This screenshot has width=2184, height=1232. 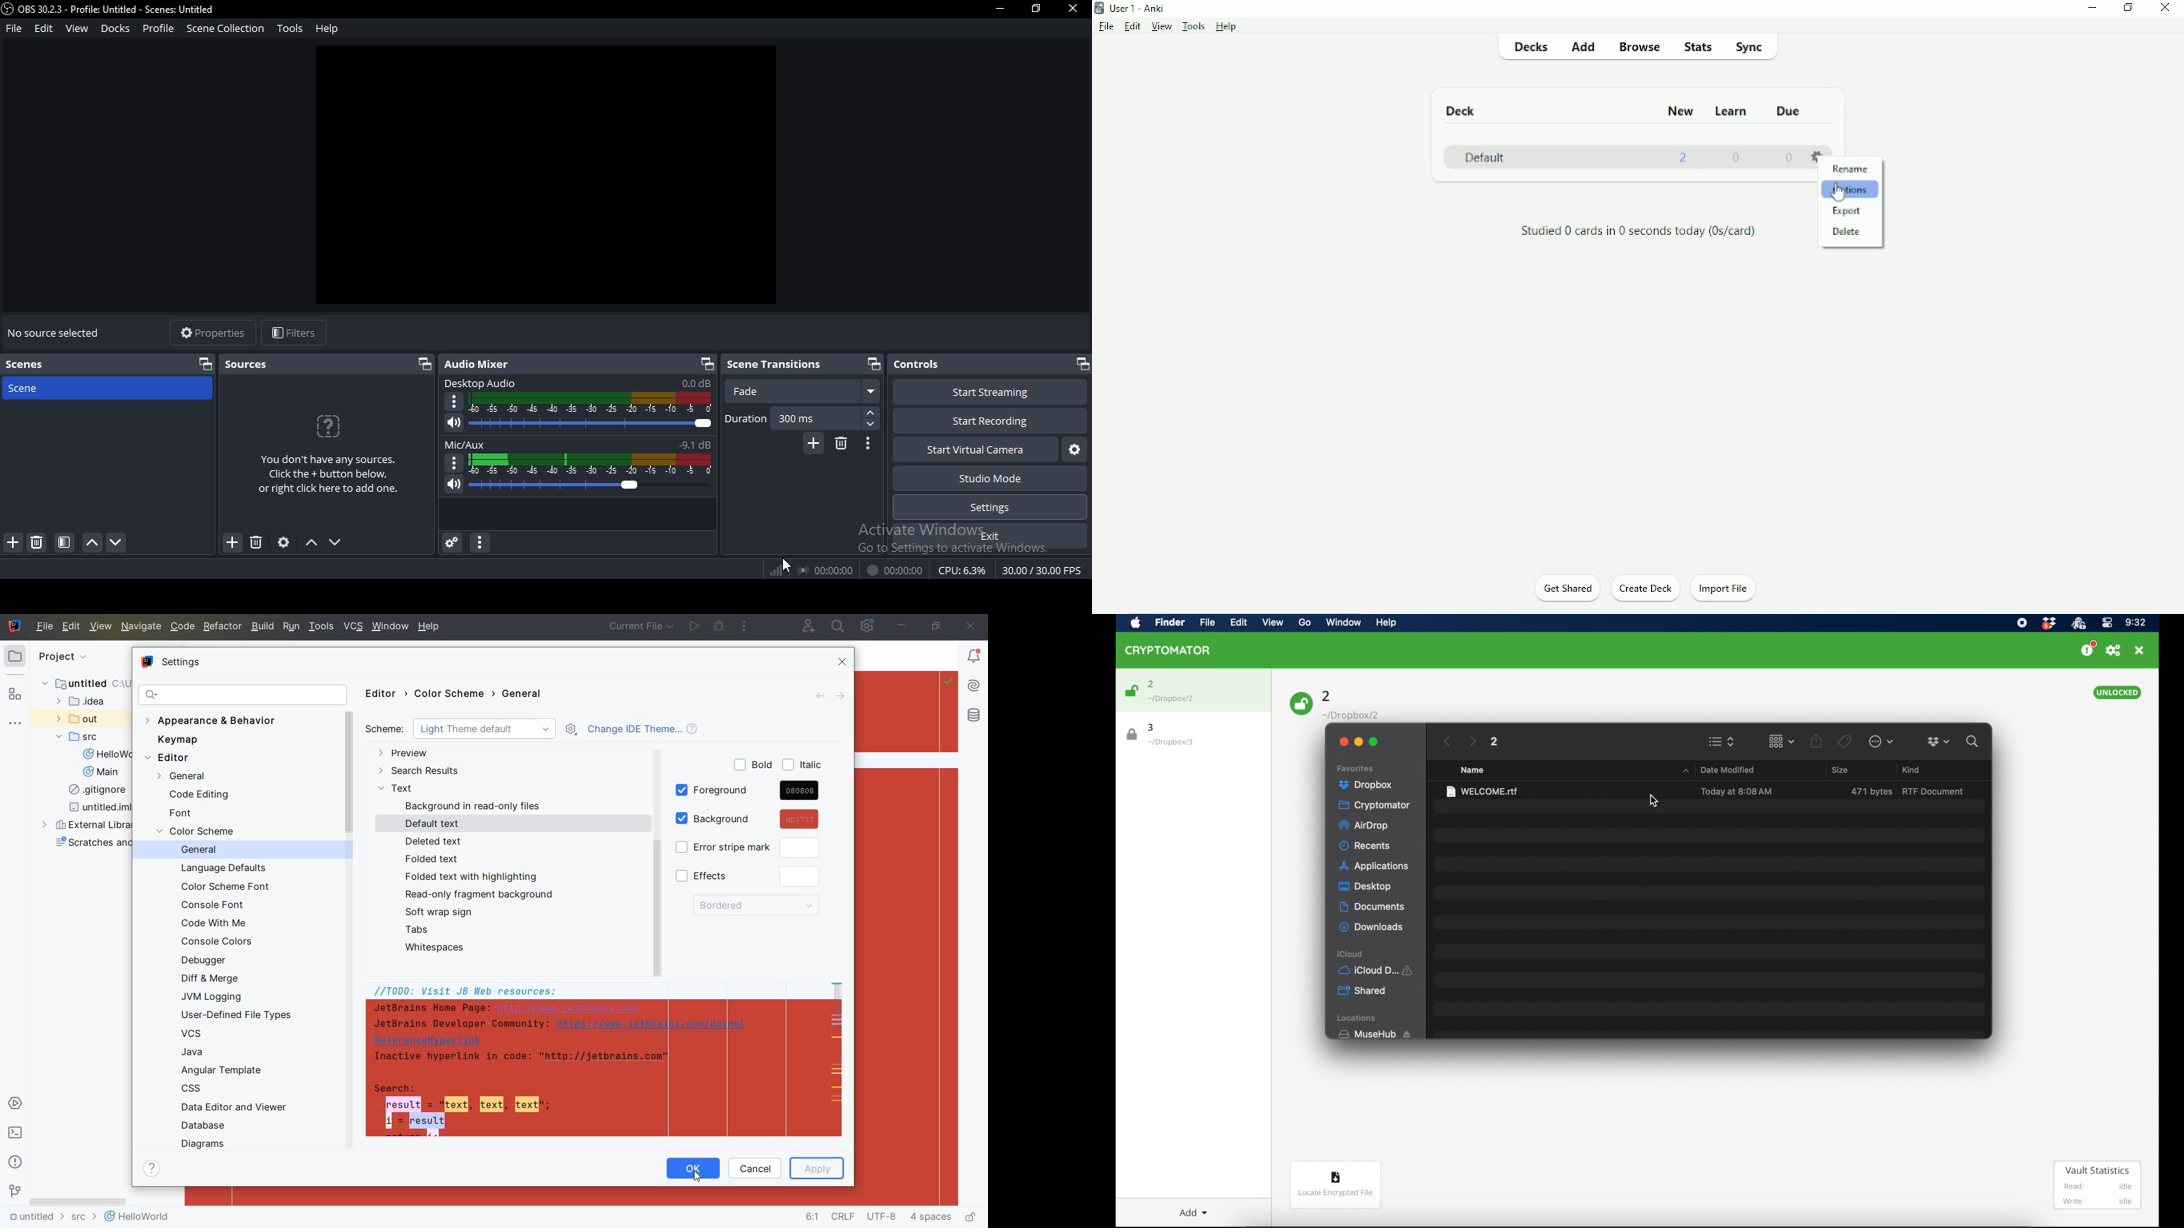 What do you see at coordinates (1176, 699) in the screenshot?
I see `vault location` at bounding box center [1176, 699].